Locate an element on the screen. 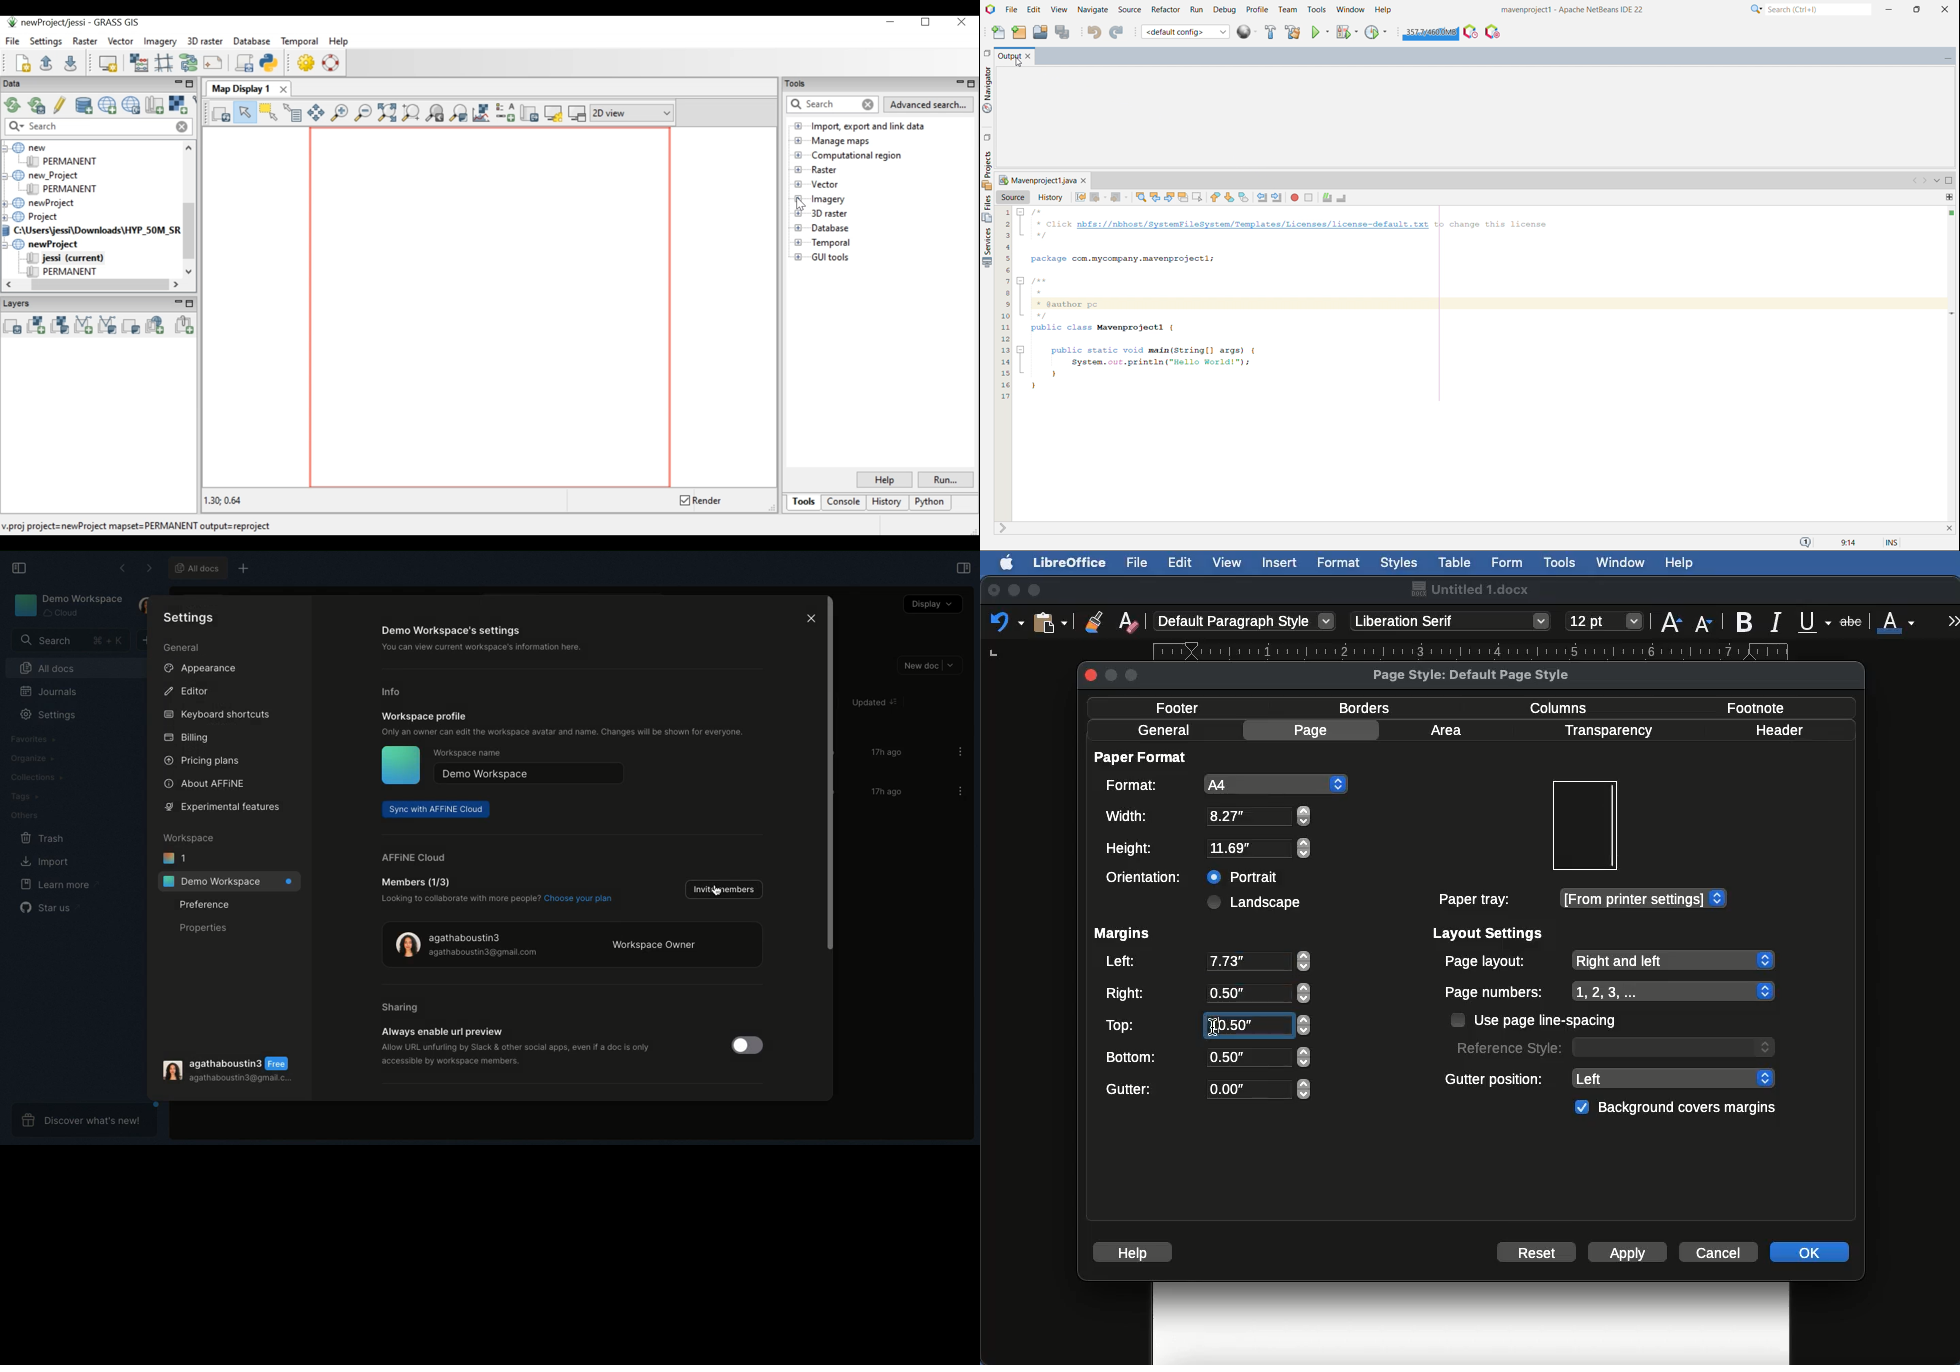 Image resolution: width=1960 pixels, height=1372 pixels. left tab is located at coordinates (992, 653).